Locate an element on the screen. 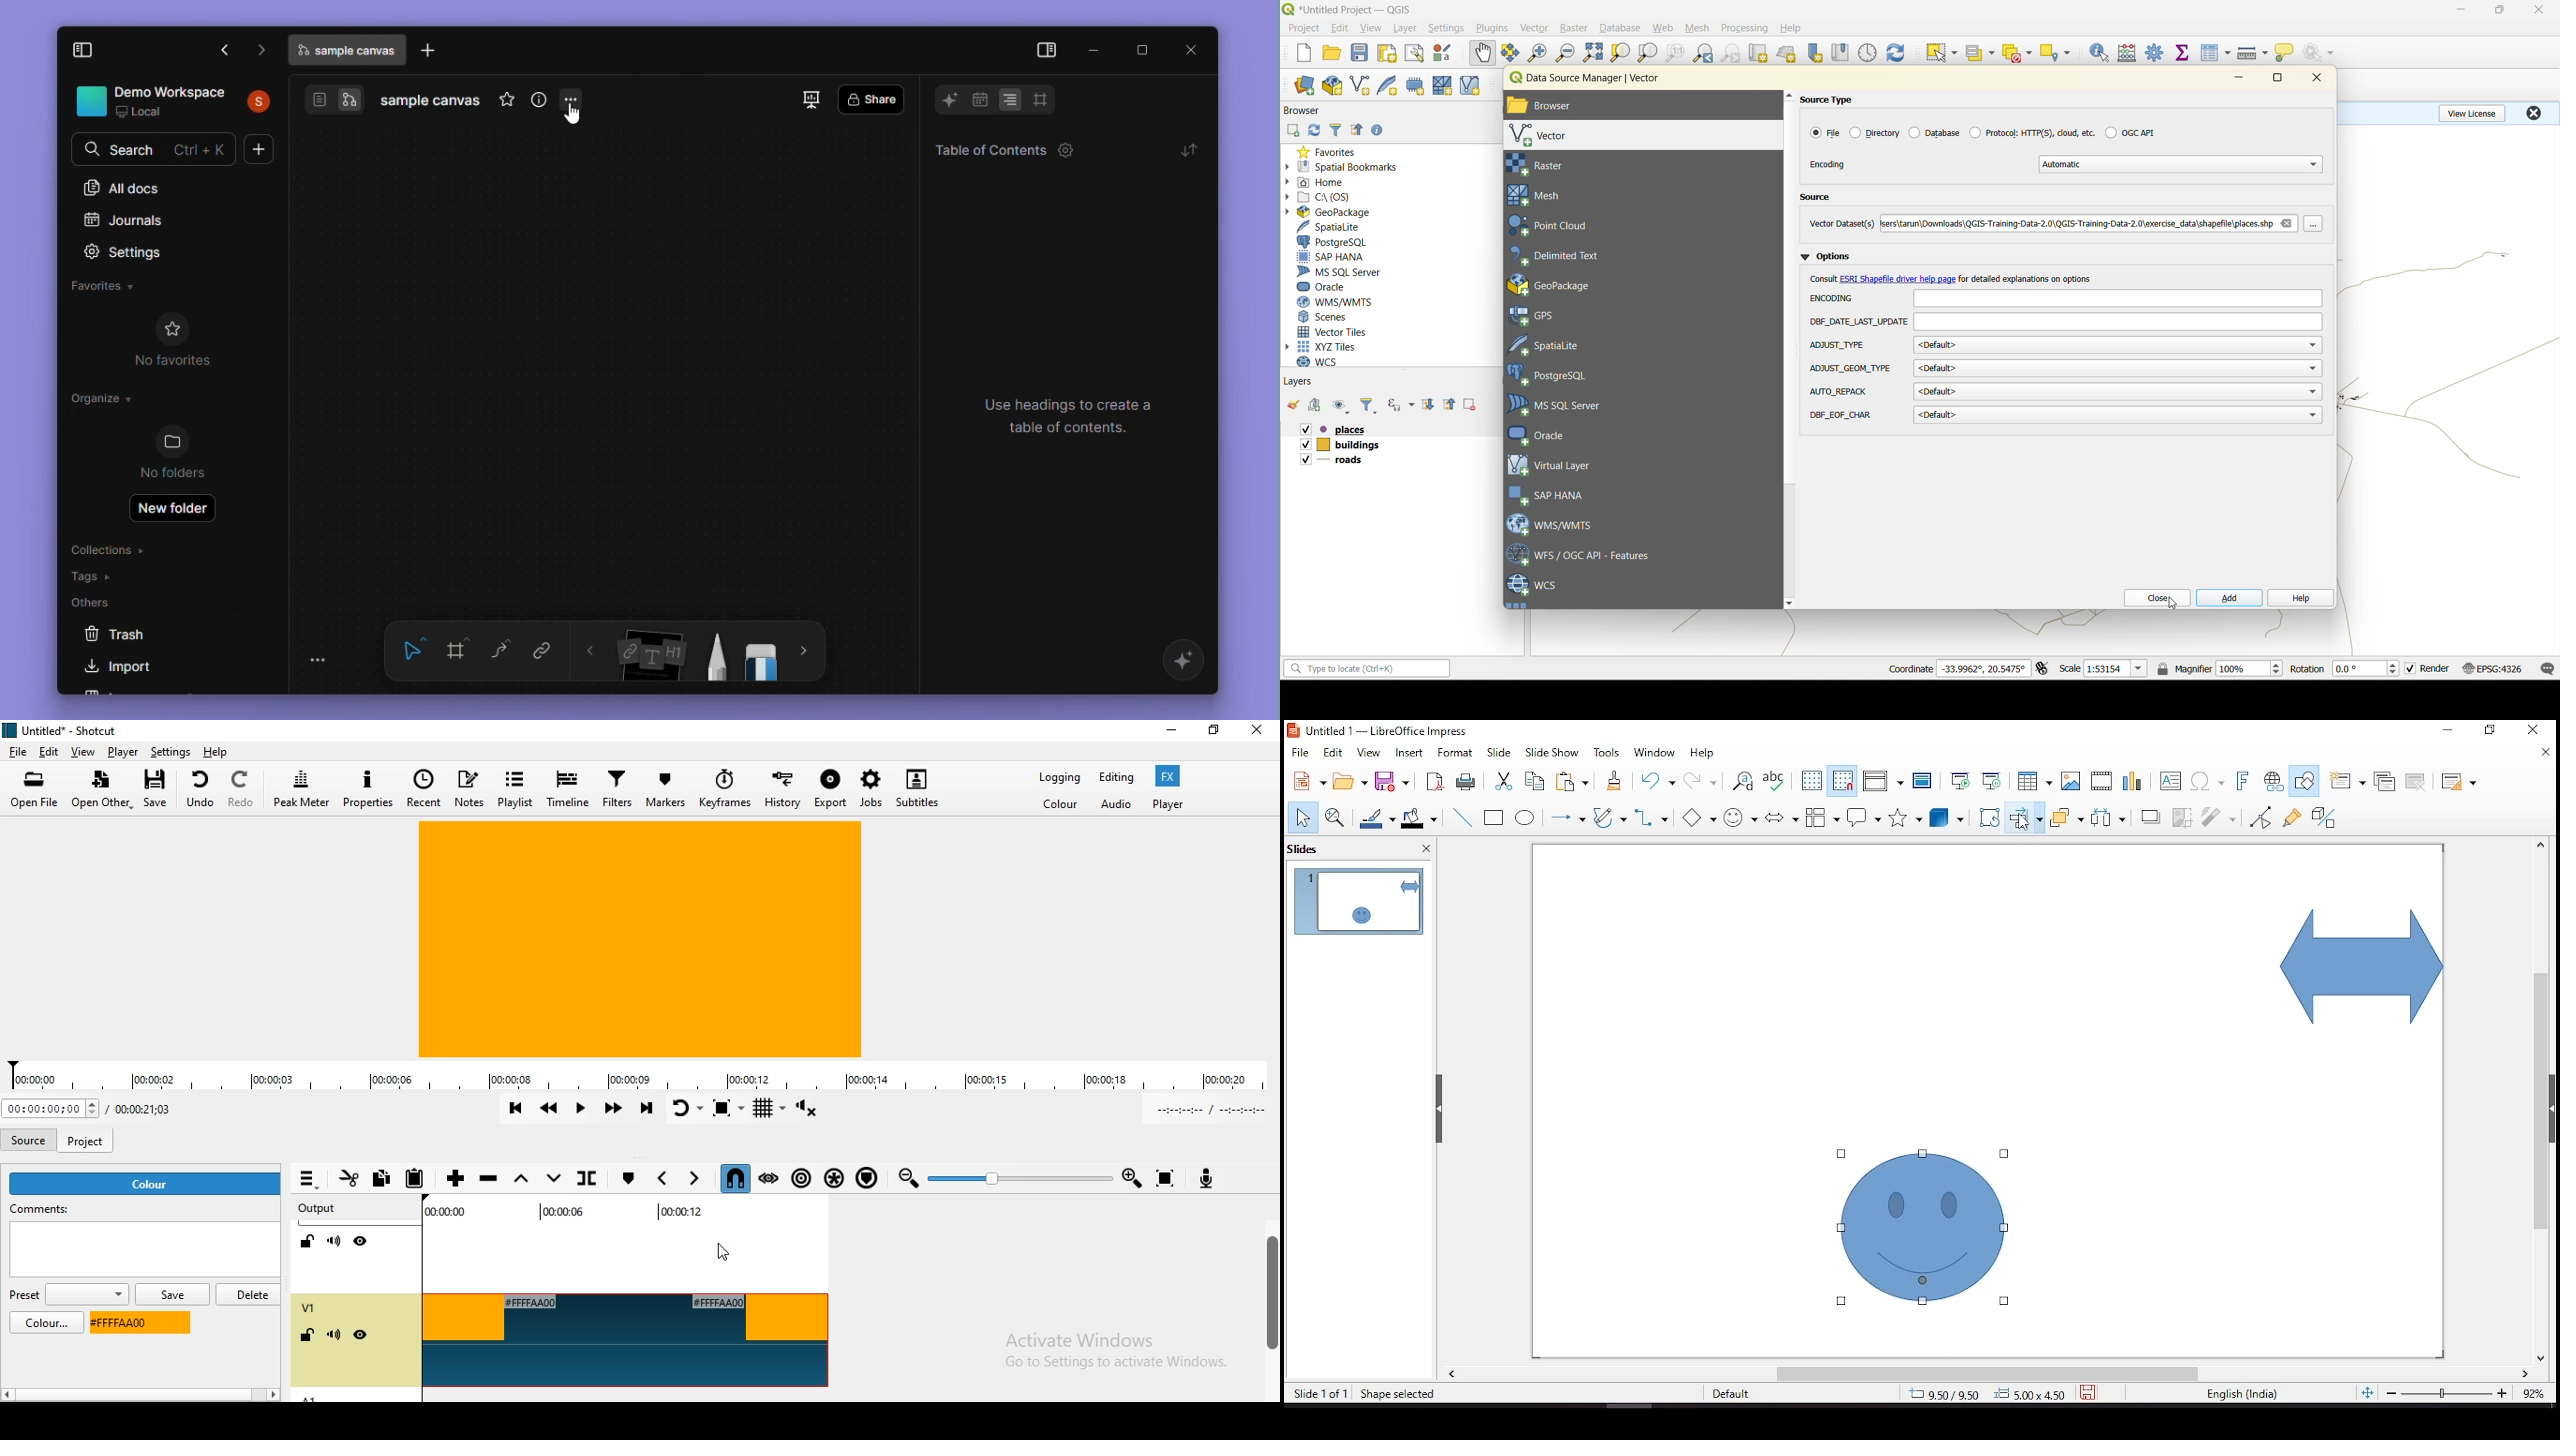 This screenshot has width=2576, height=1456. Play quickly backwards is located at coordinates (548, 1108).